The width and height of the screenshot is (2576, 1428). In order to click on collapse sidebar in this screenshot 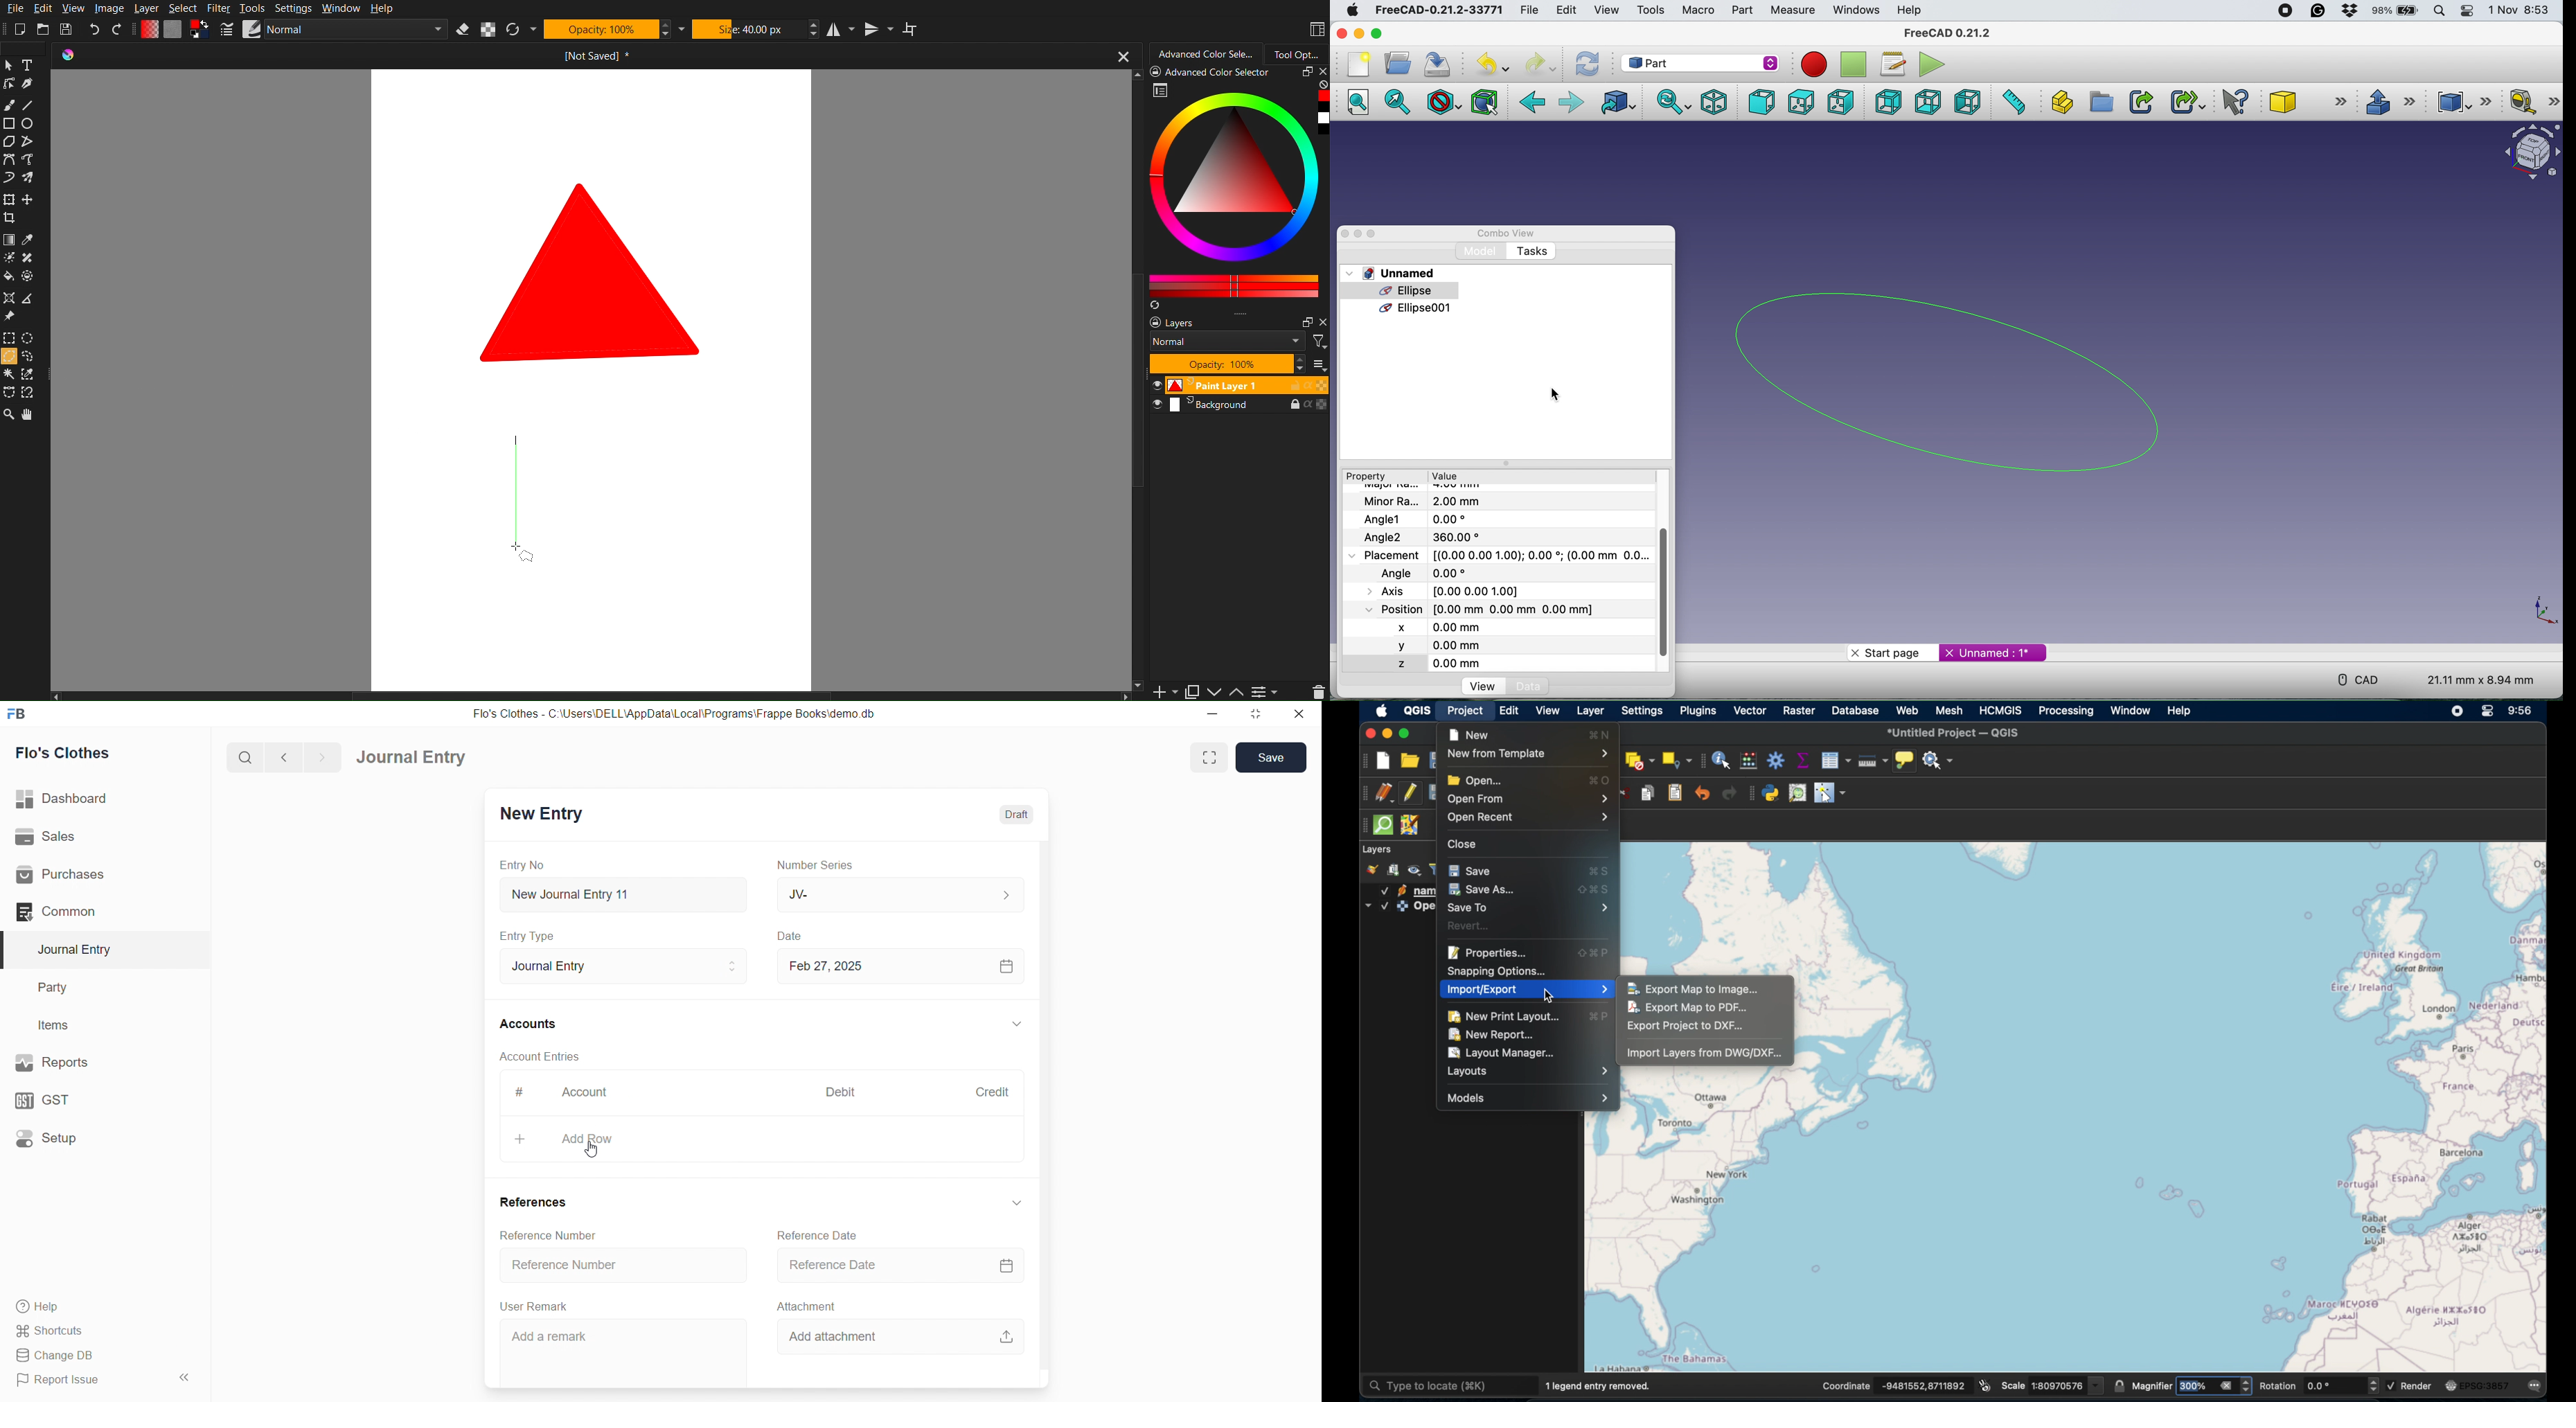, I will do `click(187, 1377)`.